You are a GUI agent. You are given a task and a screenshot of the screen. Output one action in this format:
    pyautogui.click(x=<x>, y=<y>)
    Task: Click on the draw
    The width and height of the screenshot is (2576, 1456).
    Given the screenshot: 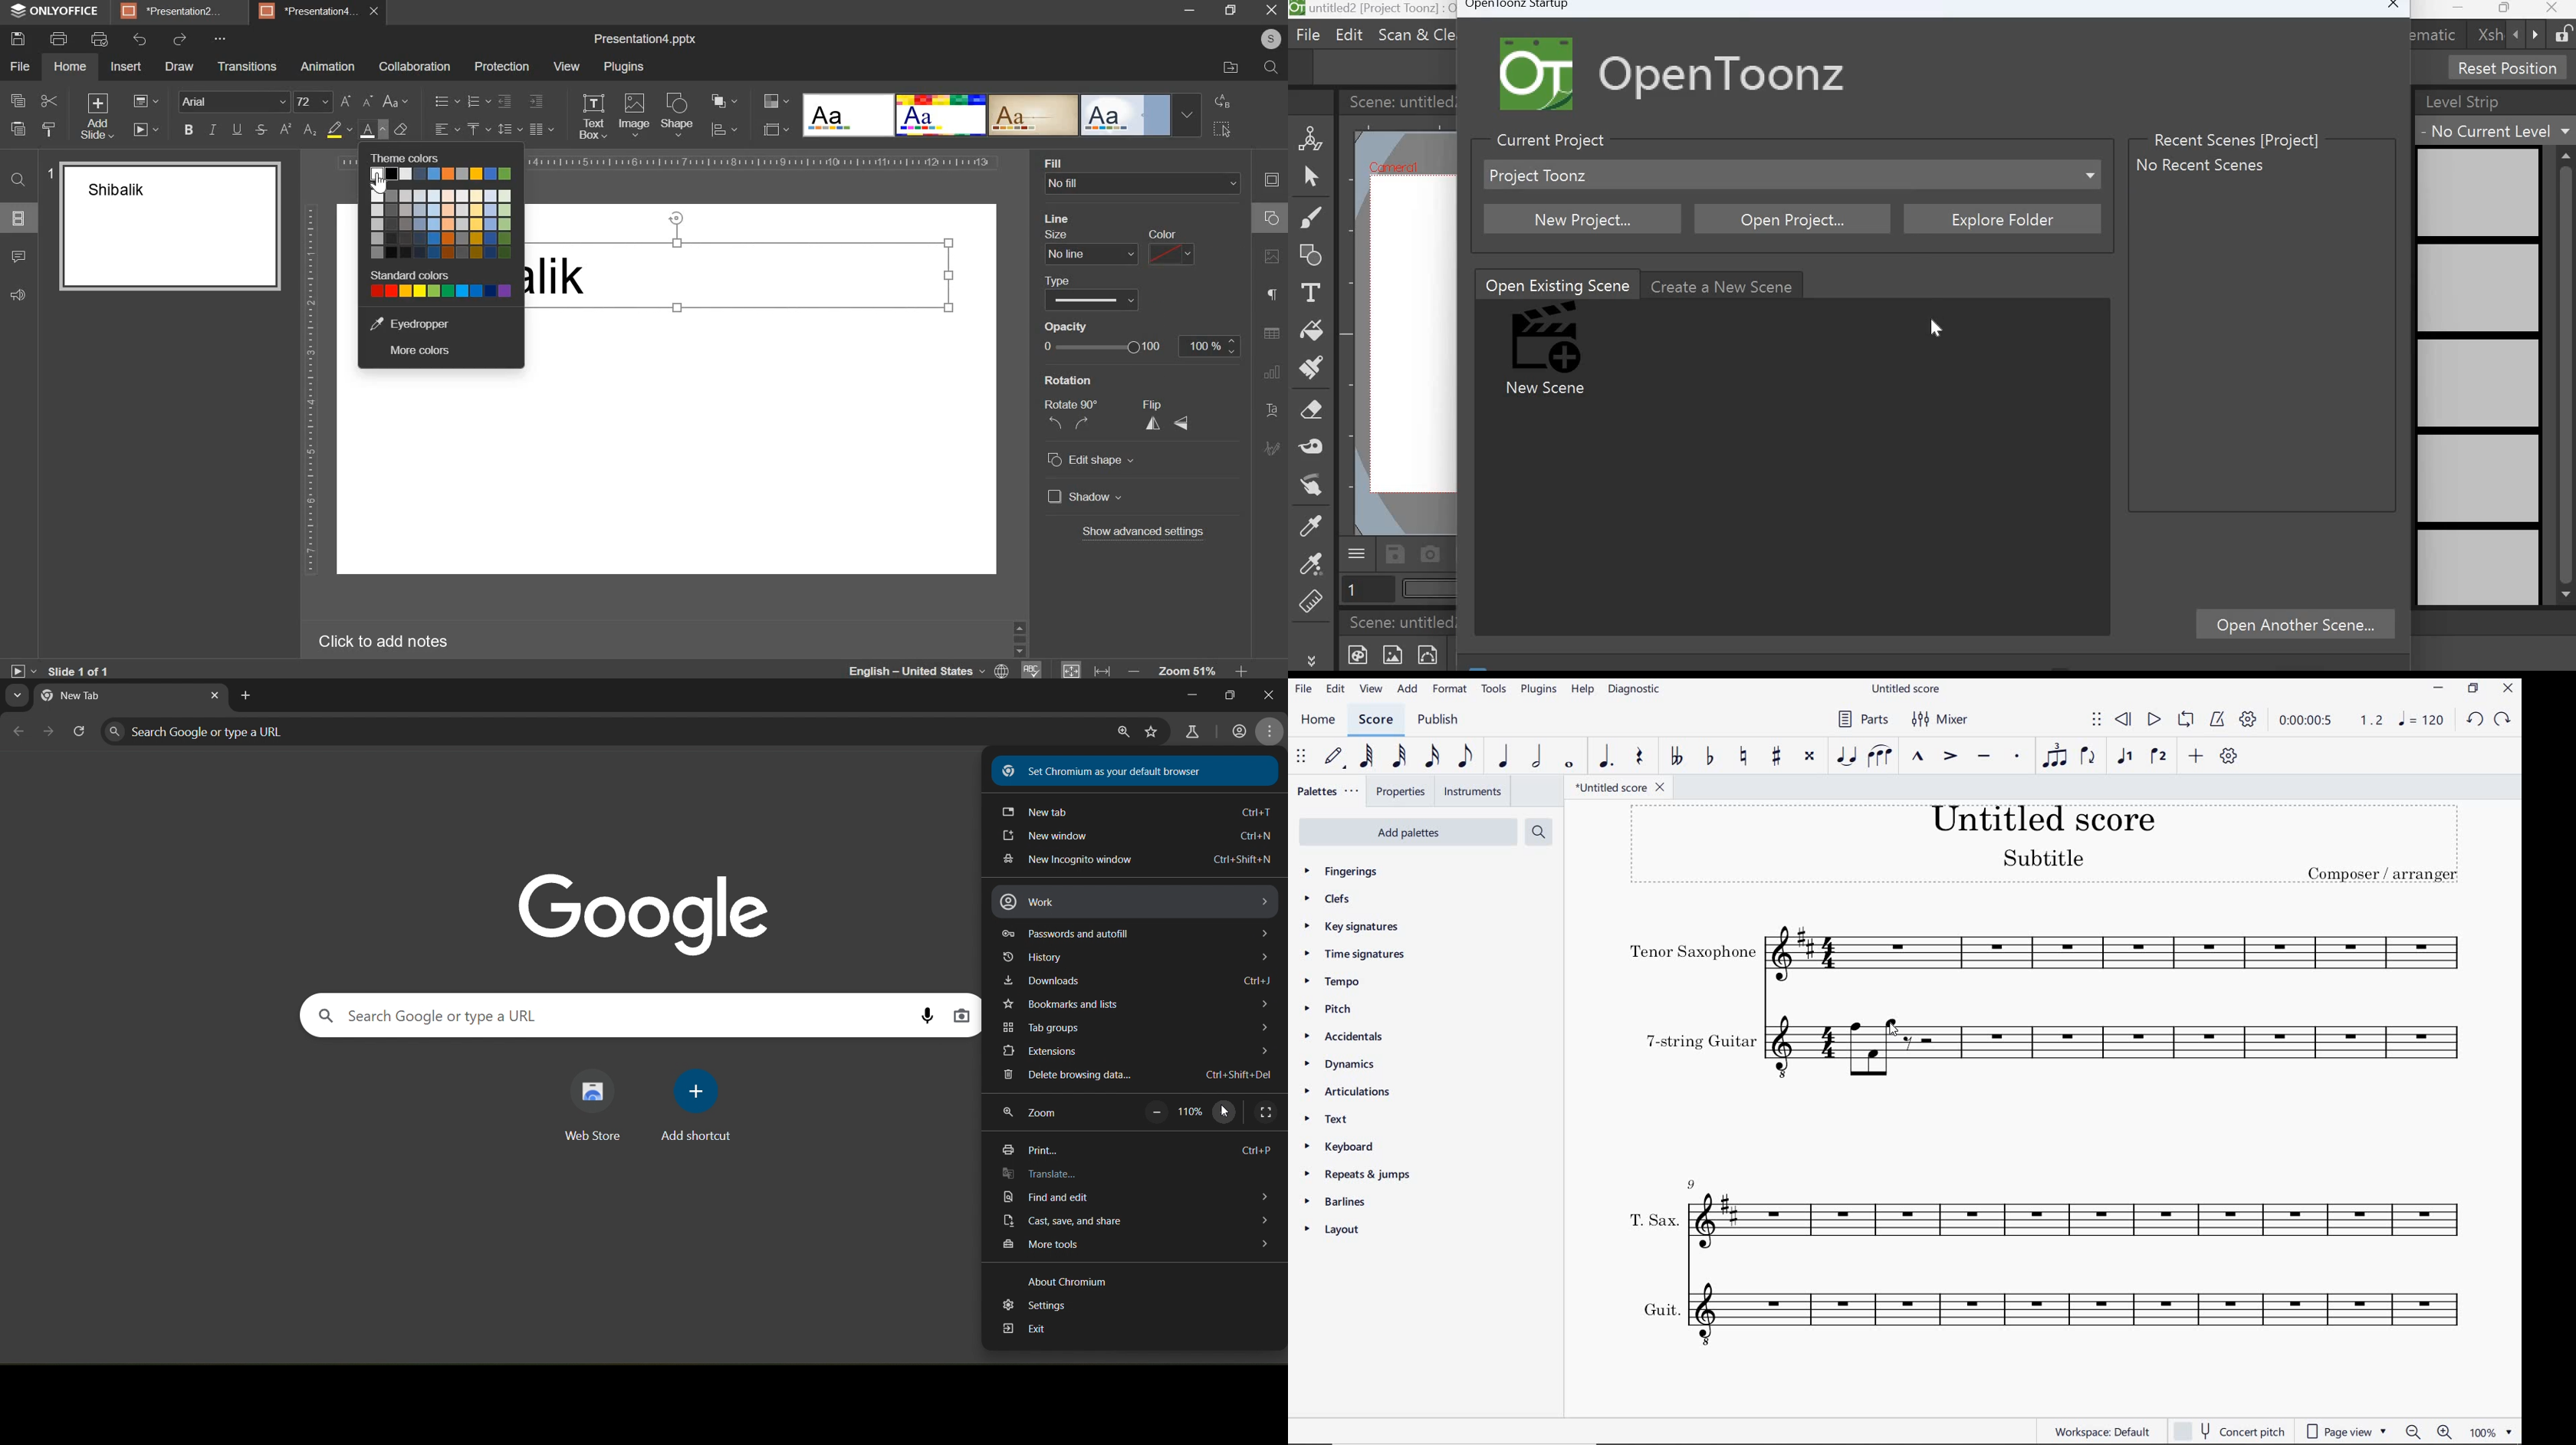 What is the action you would take?
    pyautogui.click(x=179, y=66)
    